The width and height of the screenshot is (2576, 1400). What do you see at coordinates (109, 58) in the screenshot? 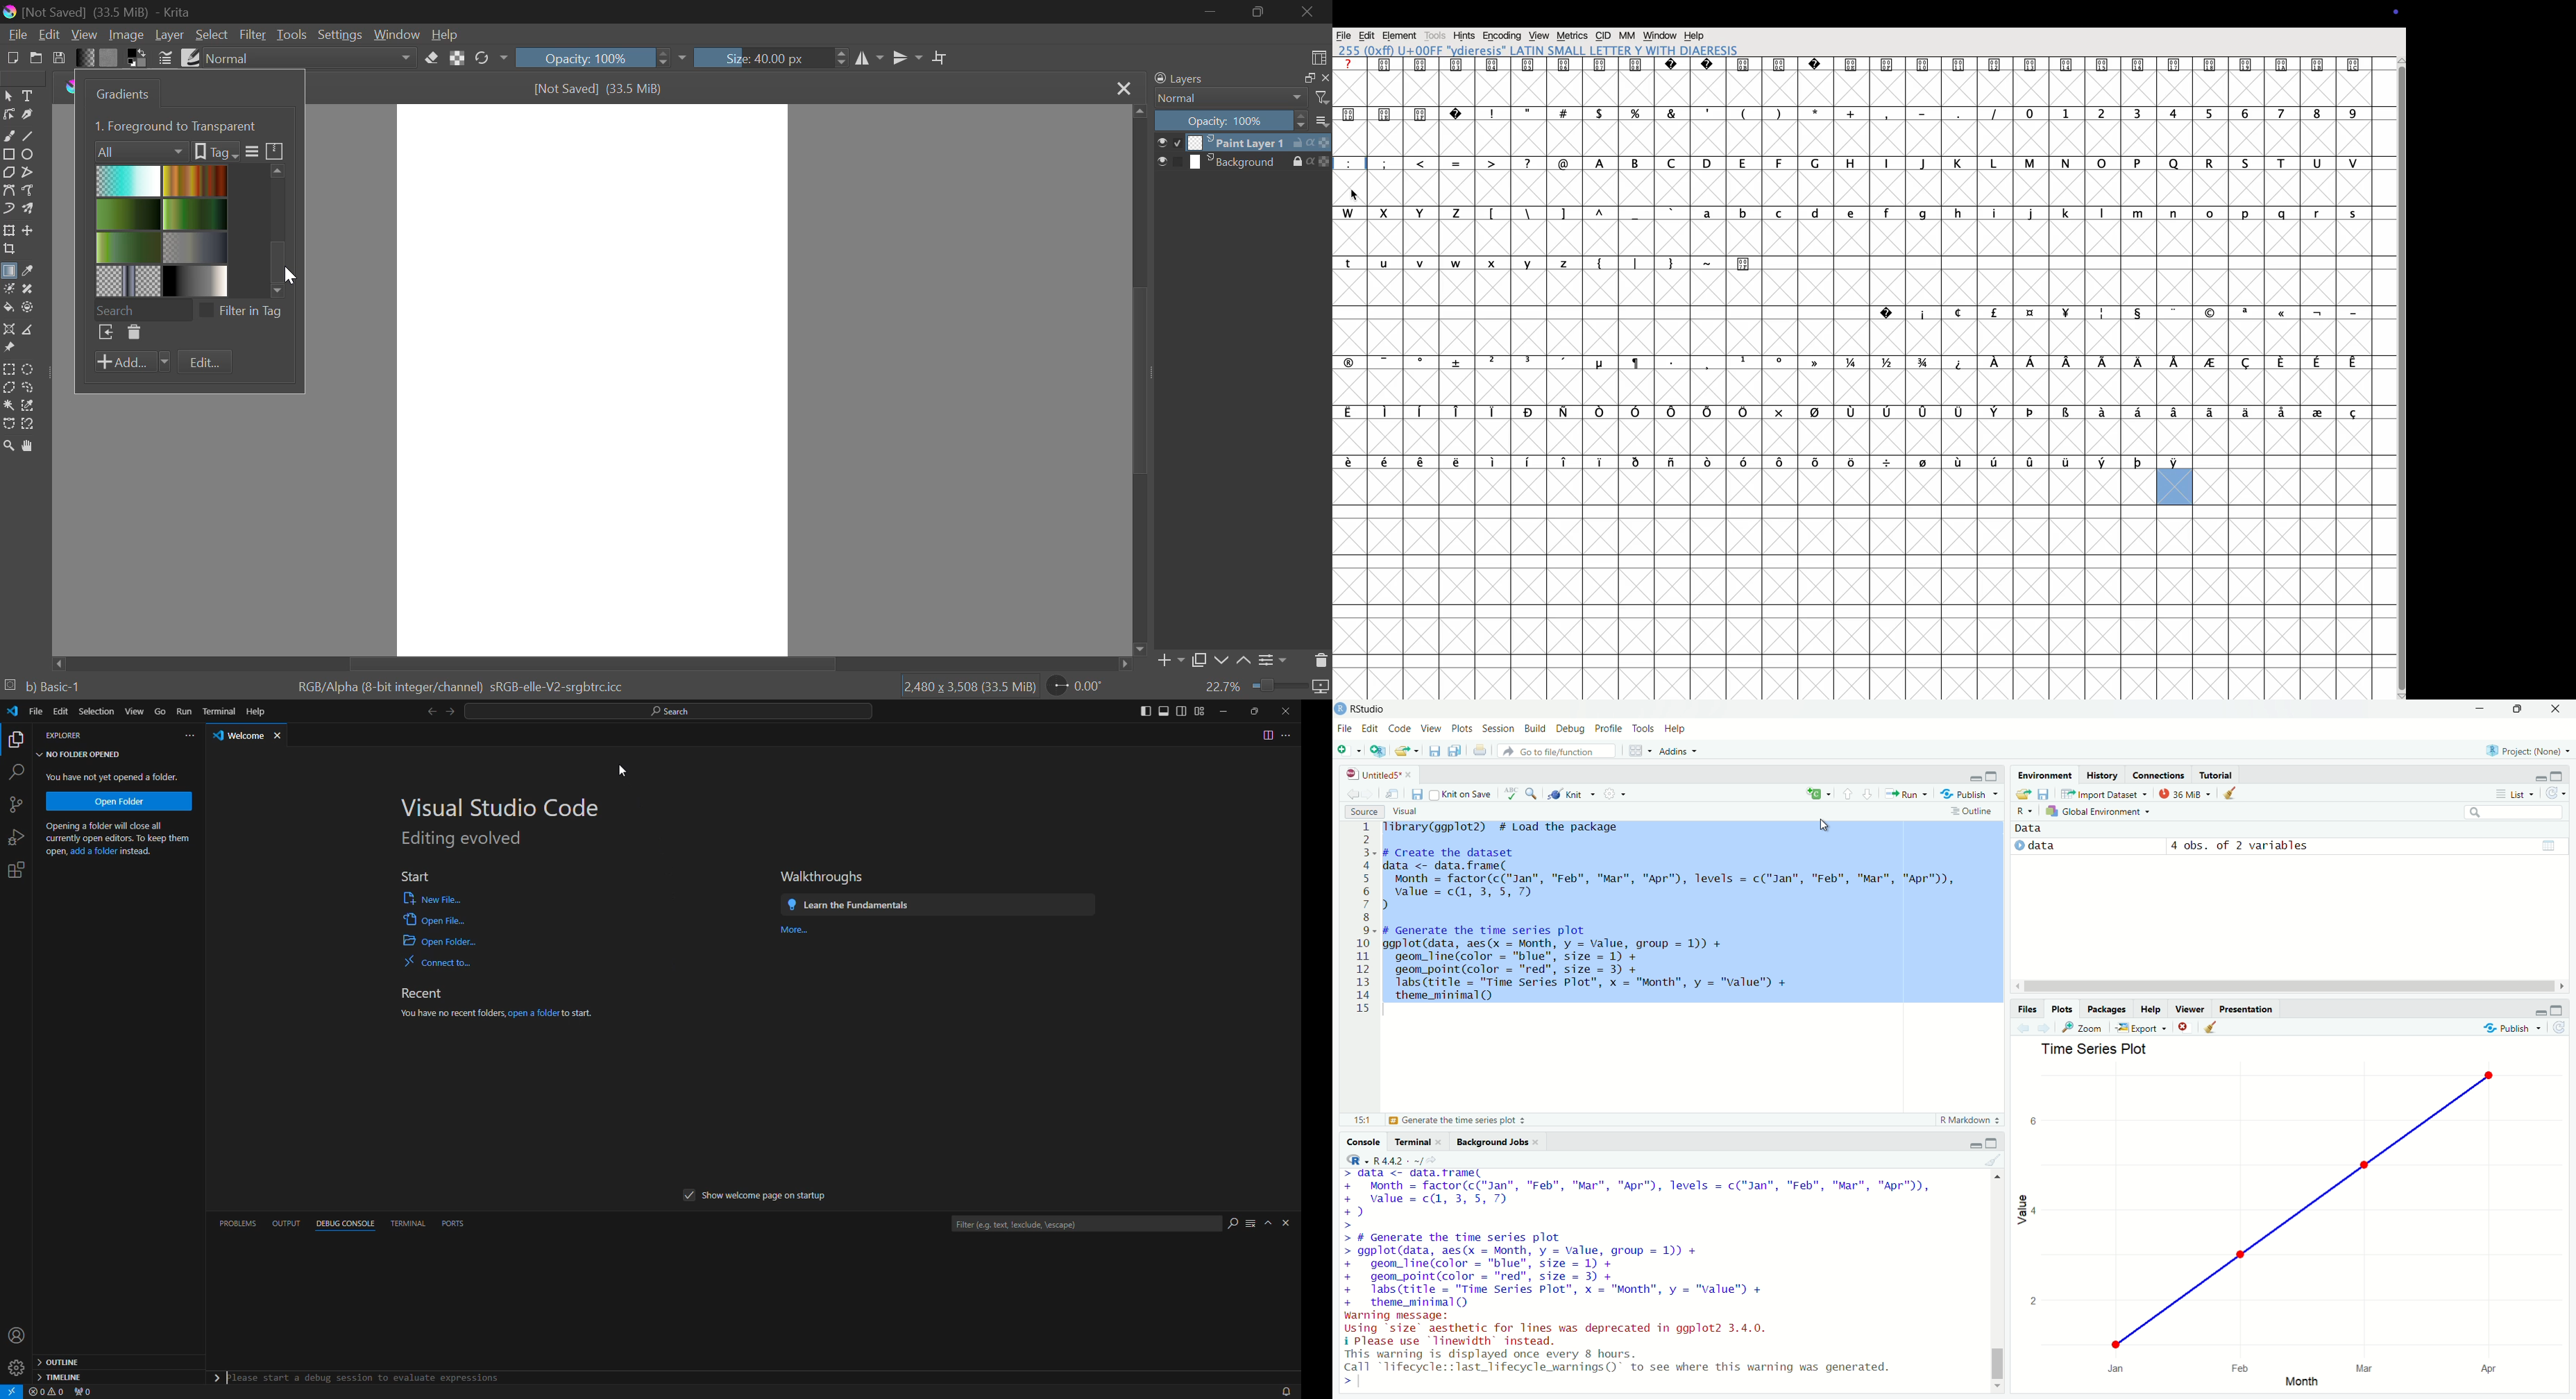
I see `Pattern` at bounding box center [109, 58].